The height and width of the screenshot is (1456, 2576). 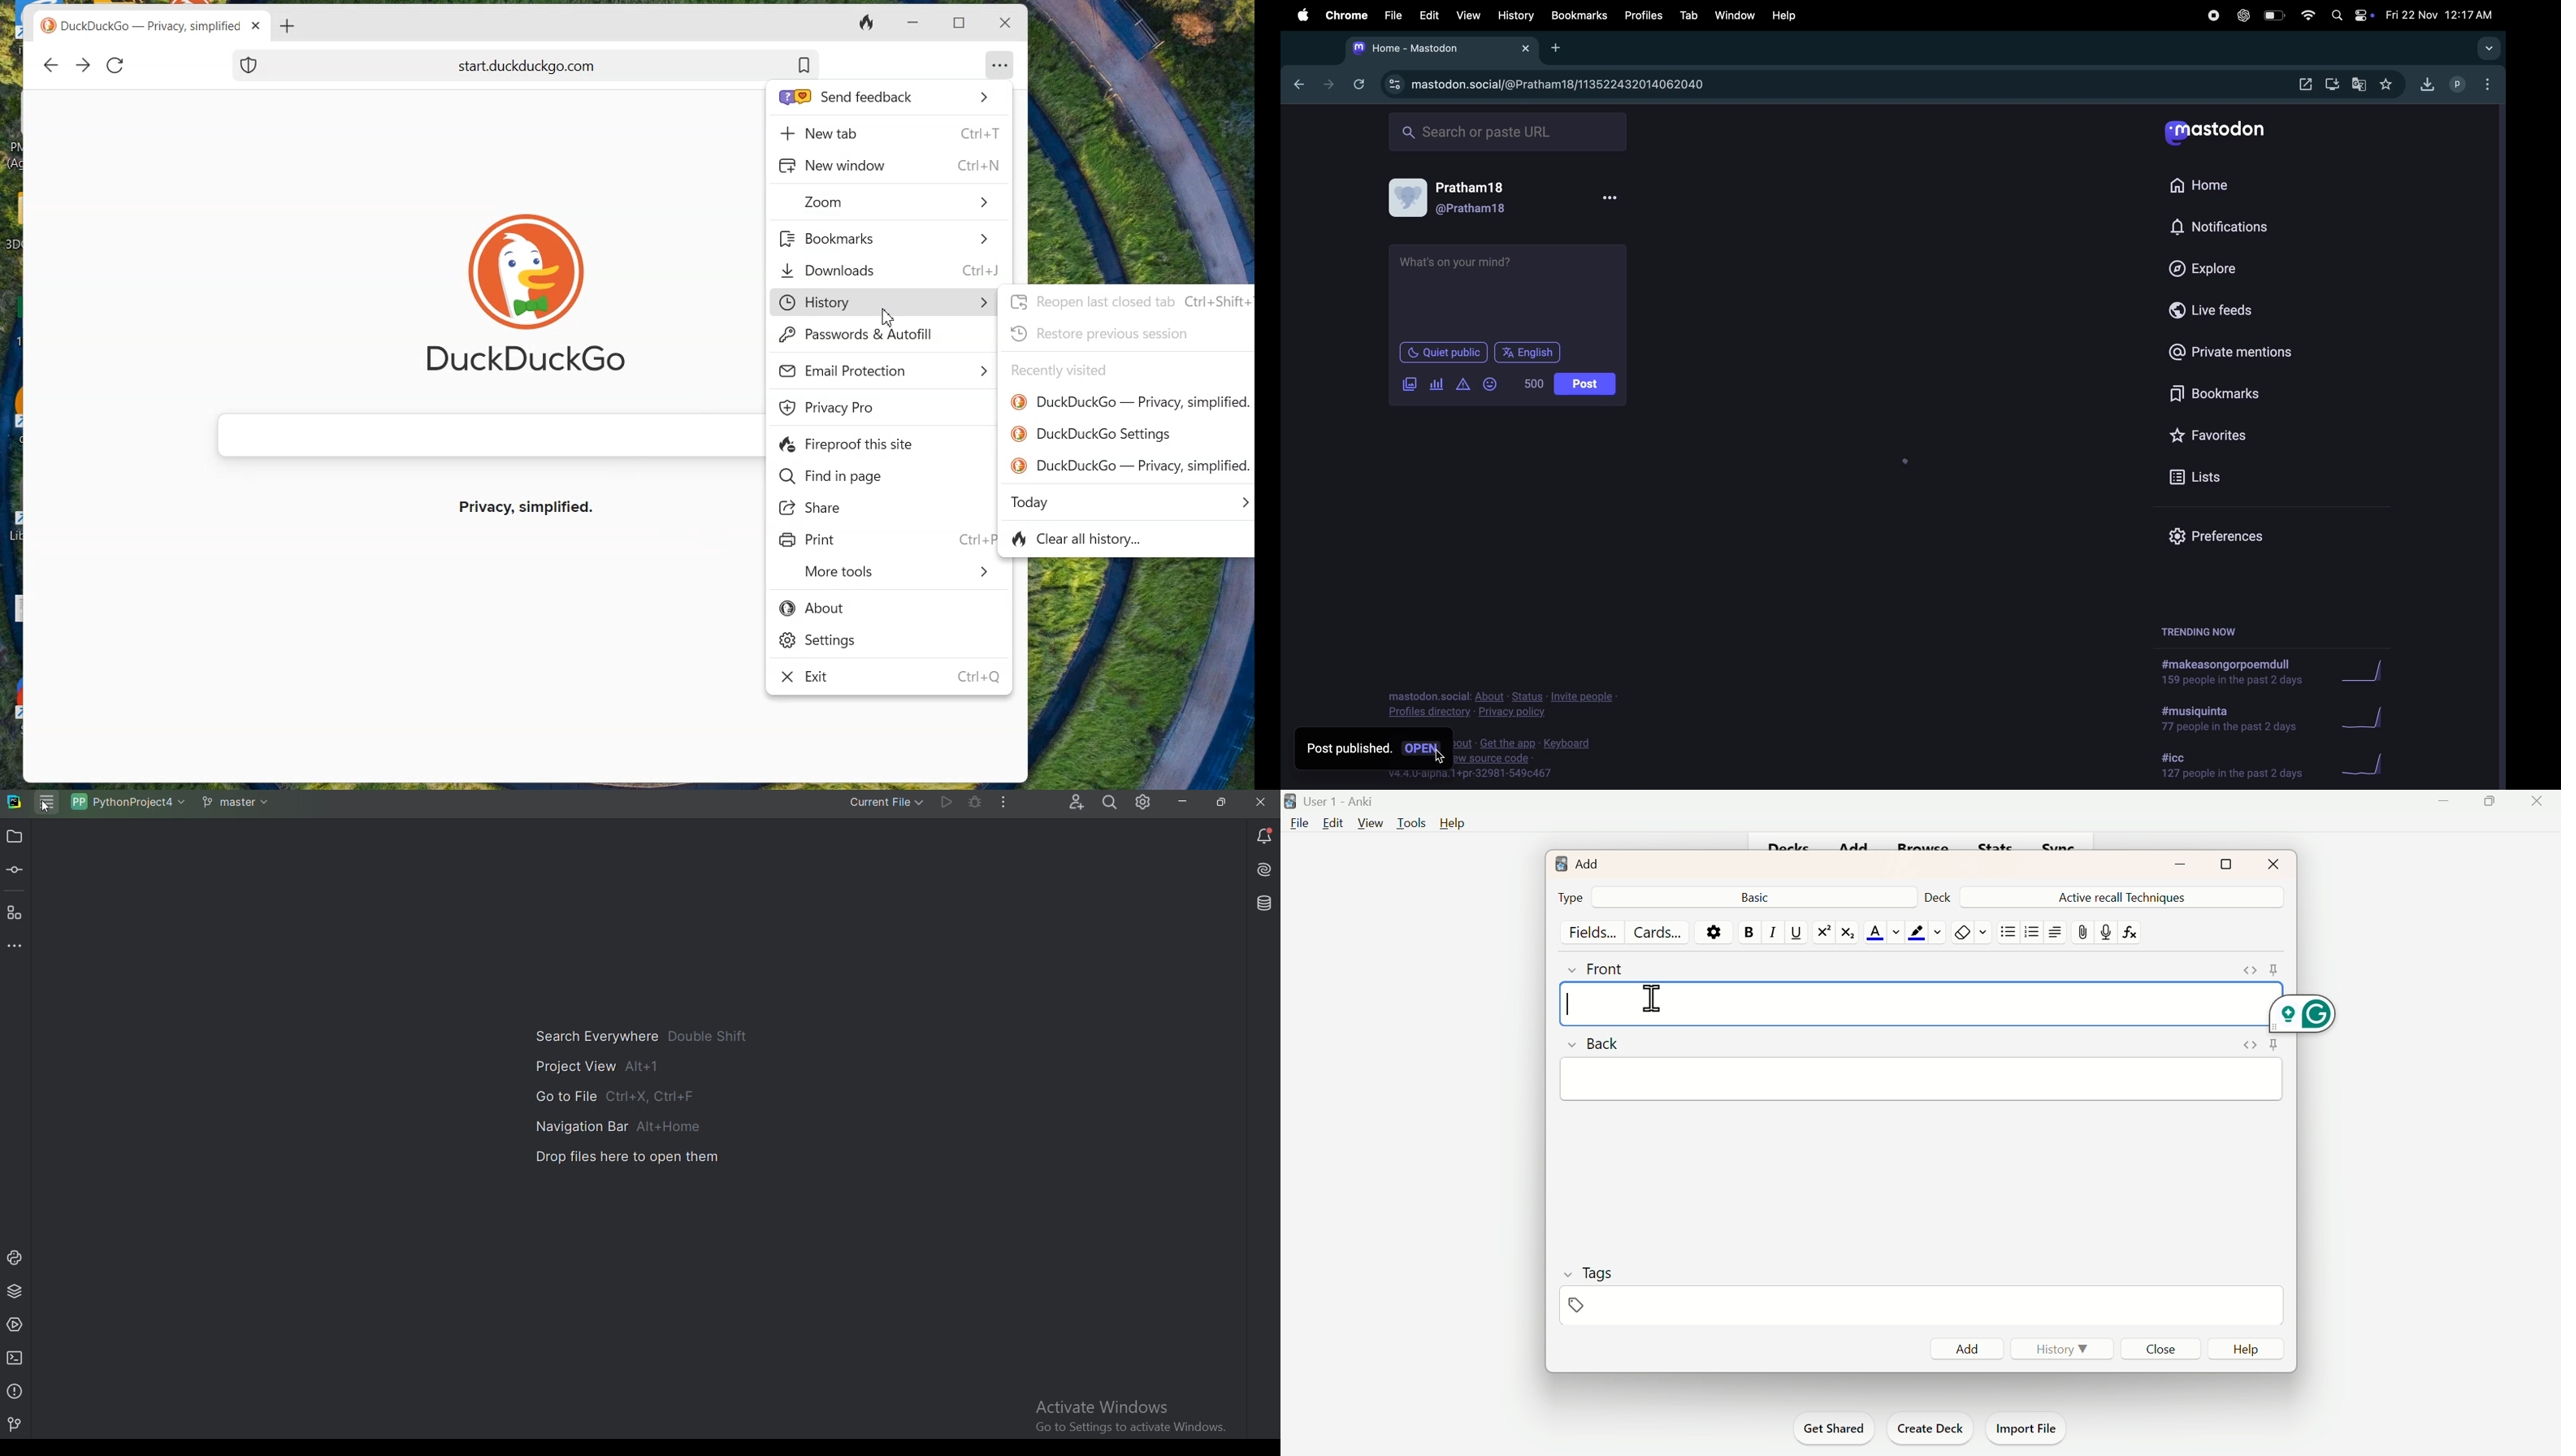 What do you see at coordinates (1517, 16) in the screenshot?
I see `history` at bounding box center [1517, 16].